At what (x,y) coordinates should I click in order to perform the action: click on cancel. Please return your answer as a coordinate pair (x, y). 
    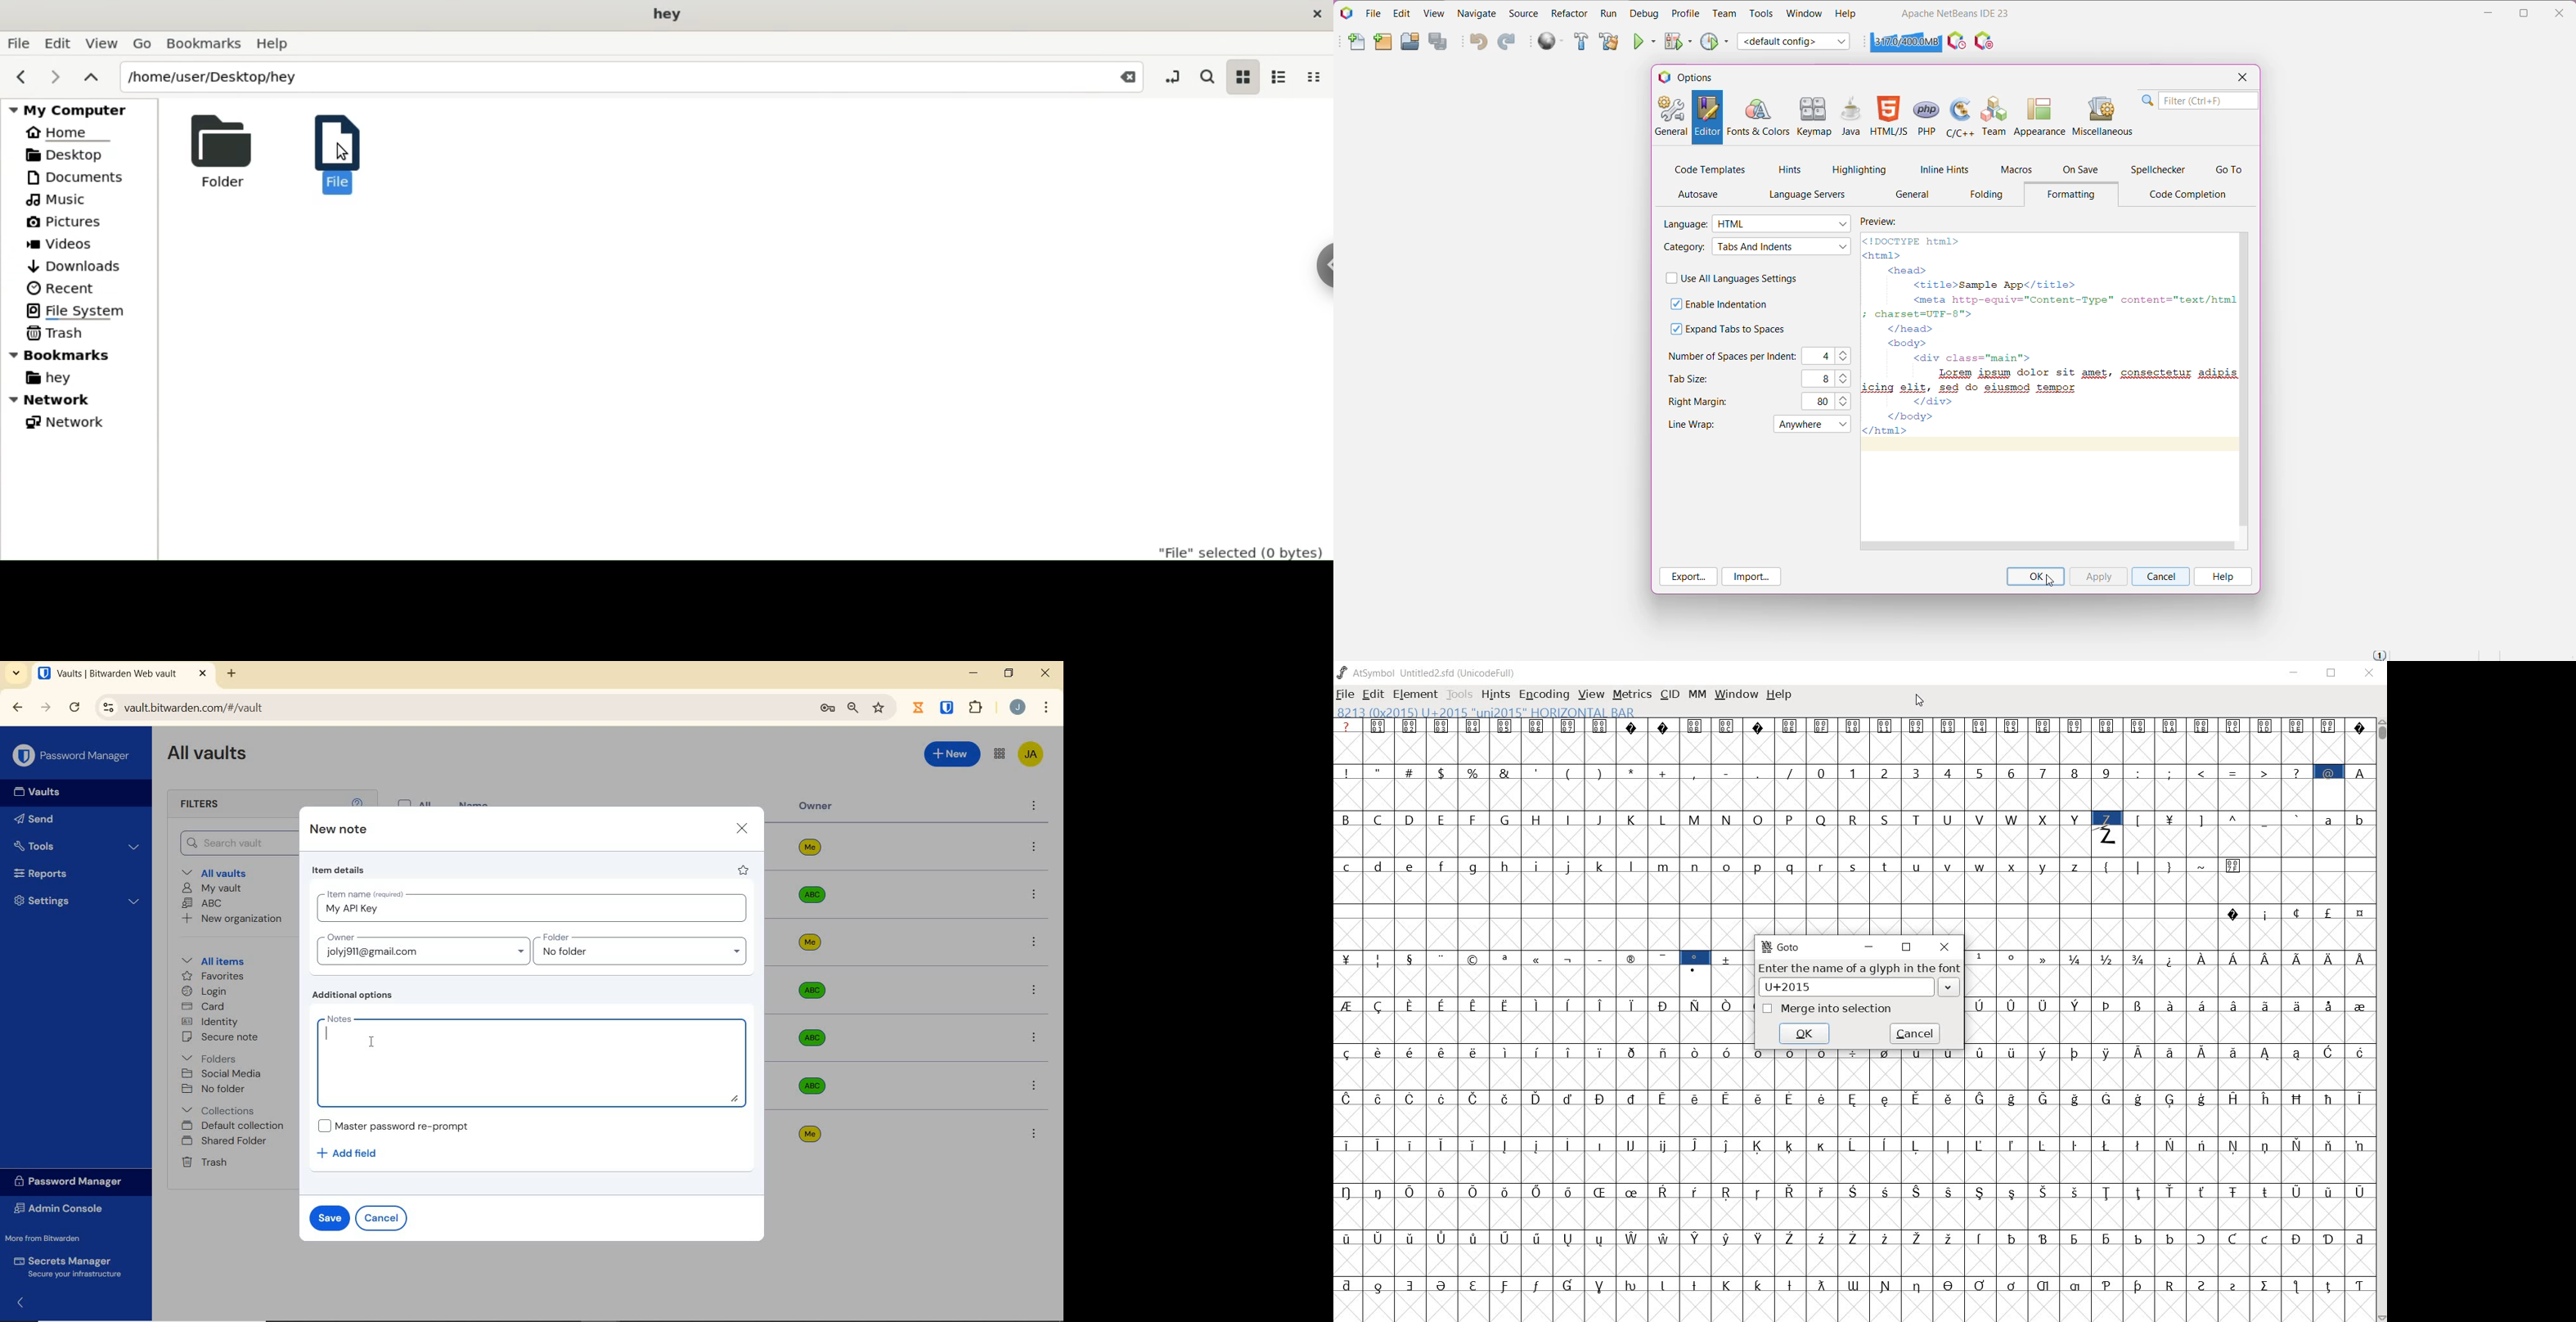
    Looking at the image, I should click on (384, 1218).